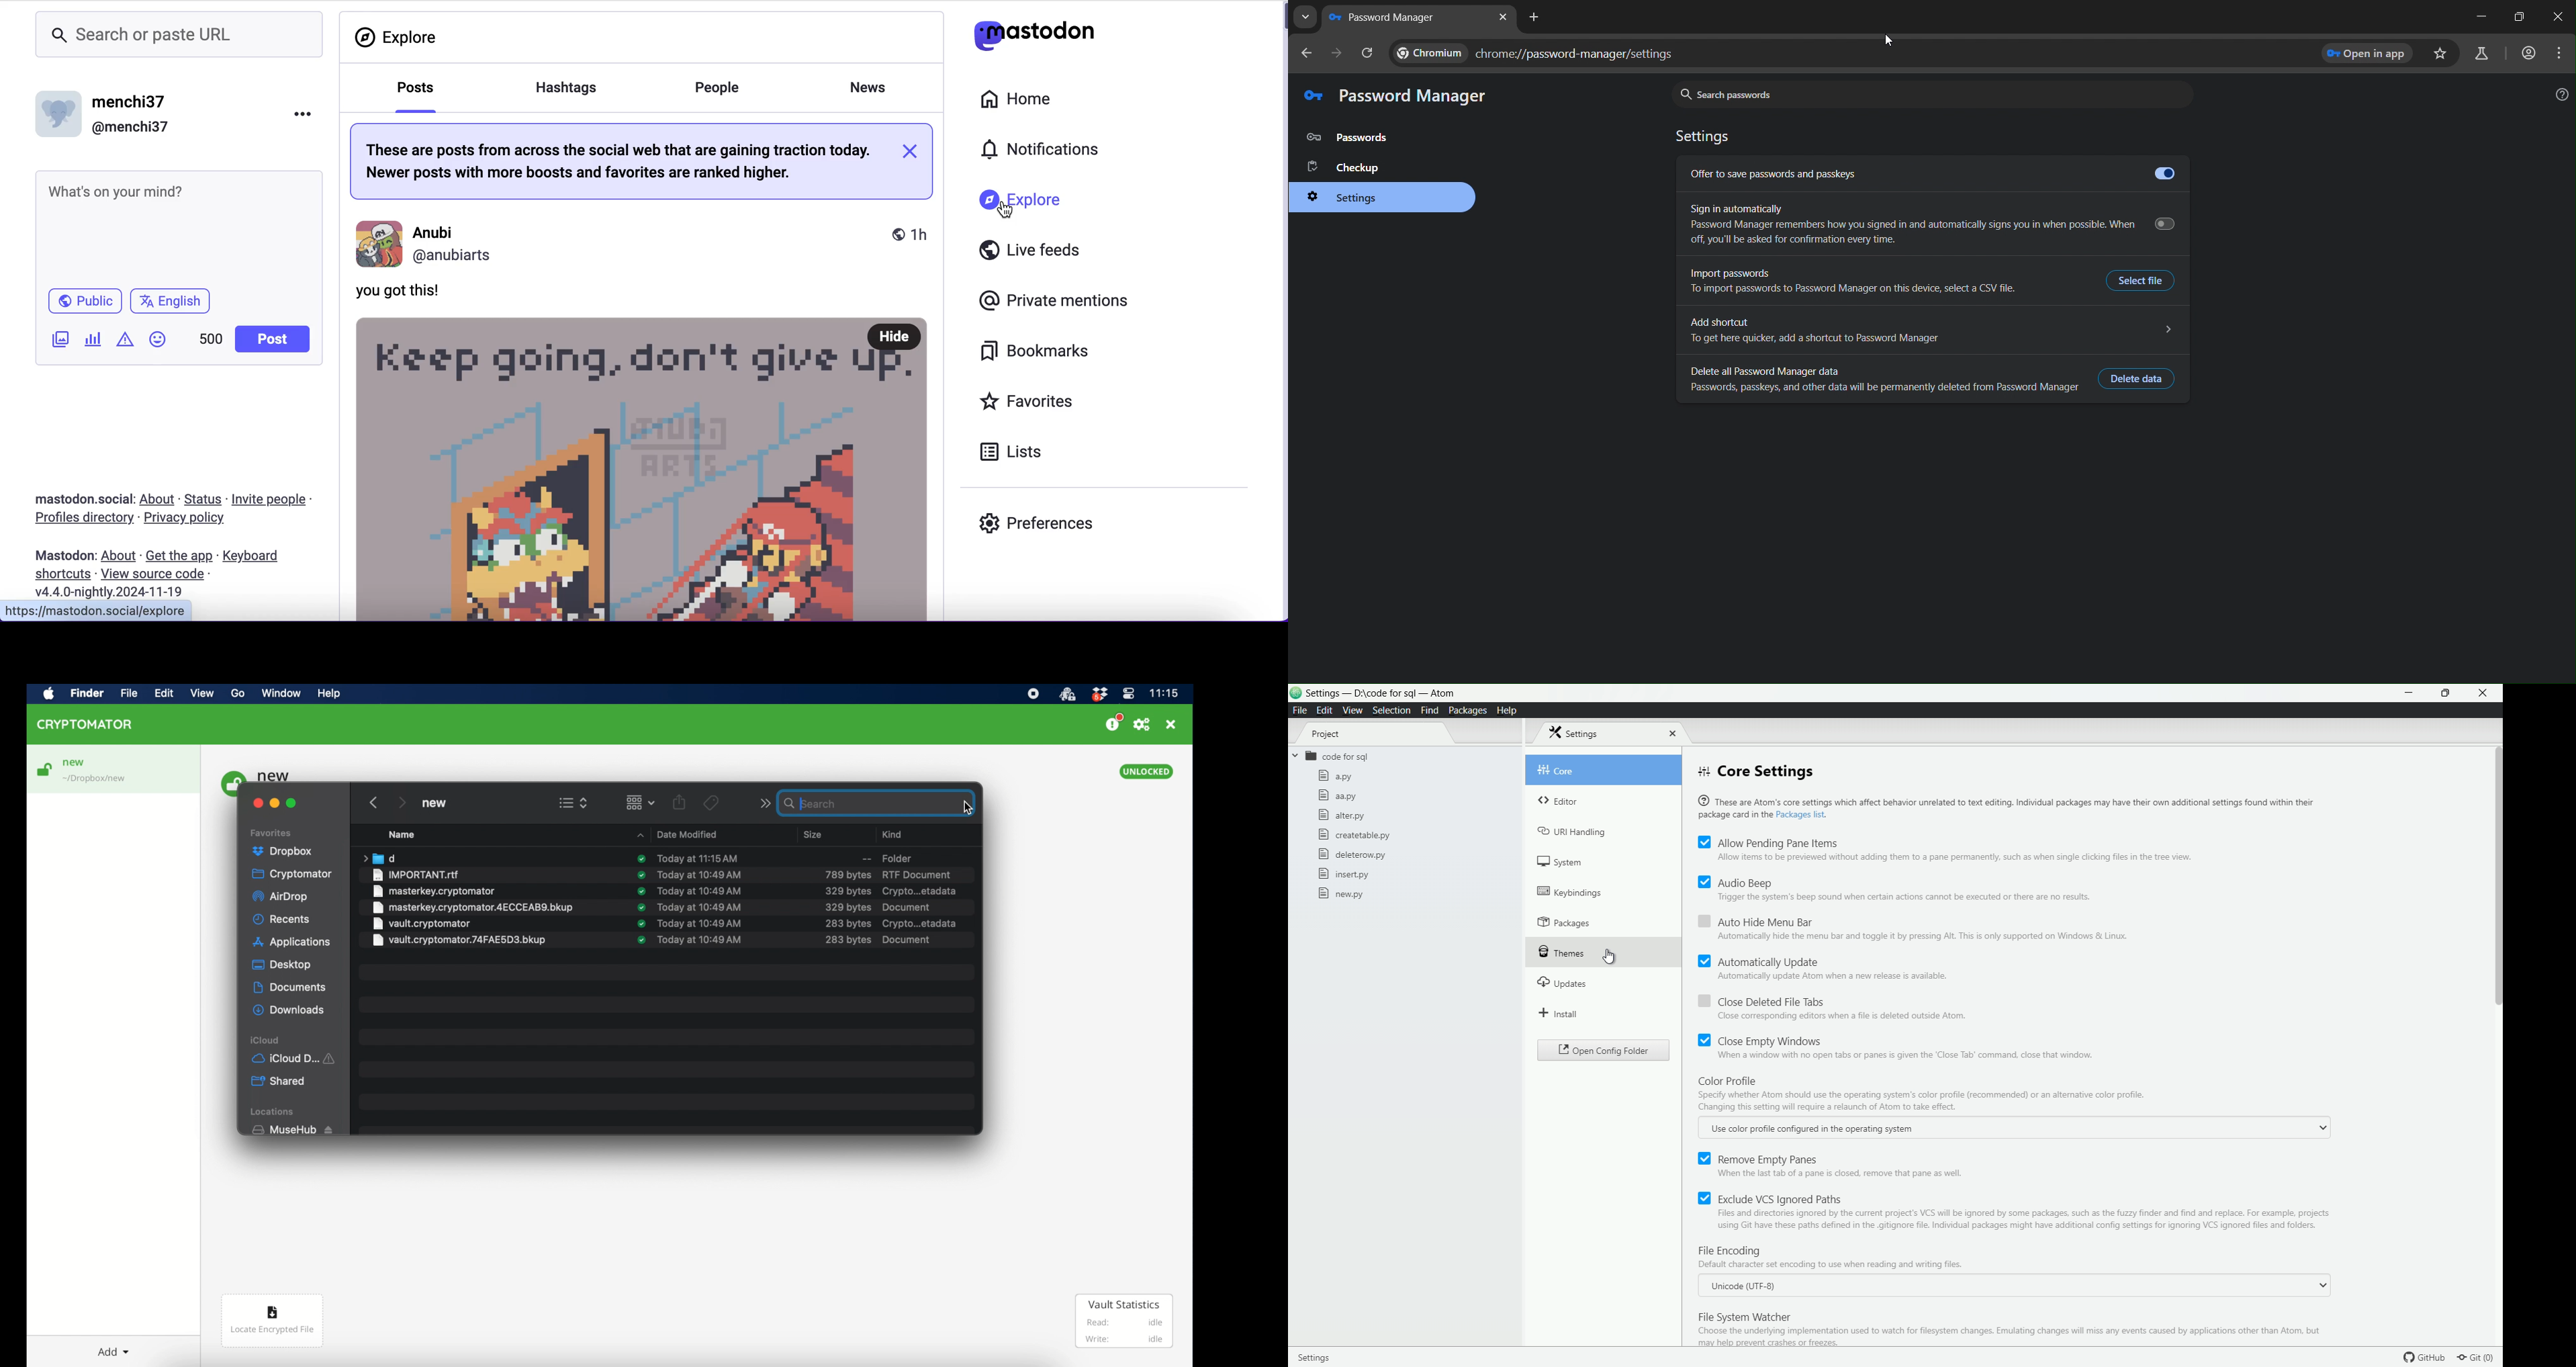 The image size is (2576, 1372). What do you see at coordinates (1043, 250) in the screenshot?
I see `live feeds` at bounding box center [1043, 250].